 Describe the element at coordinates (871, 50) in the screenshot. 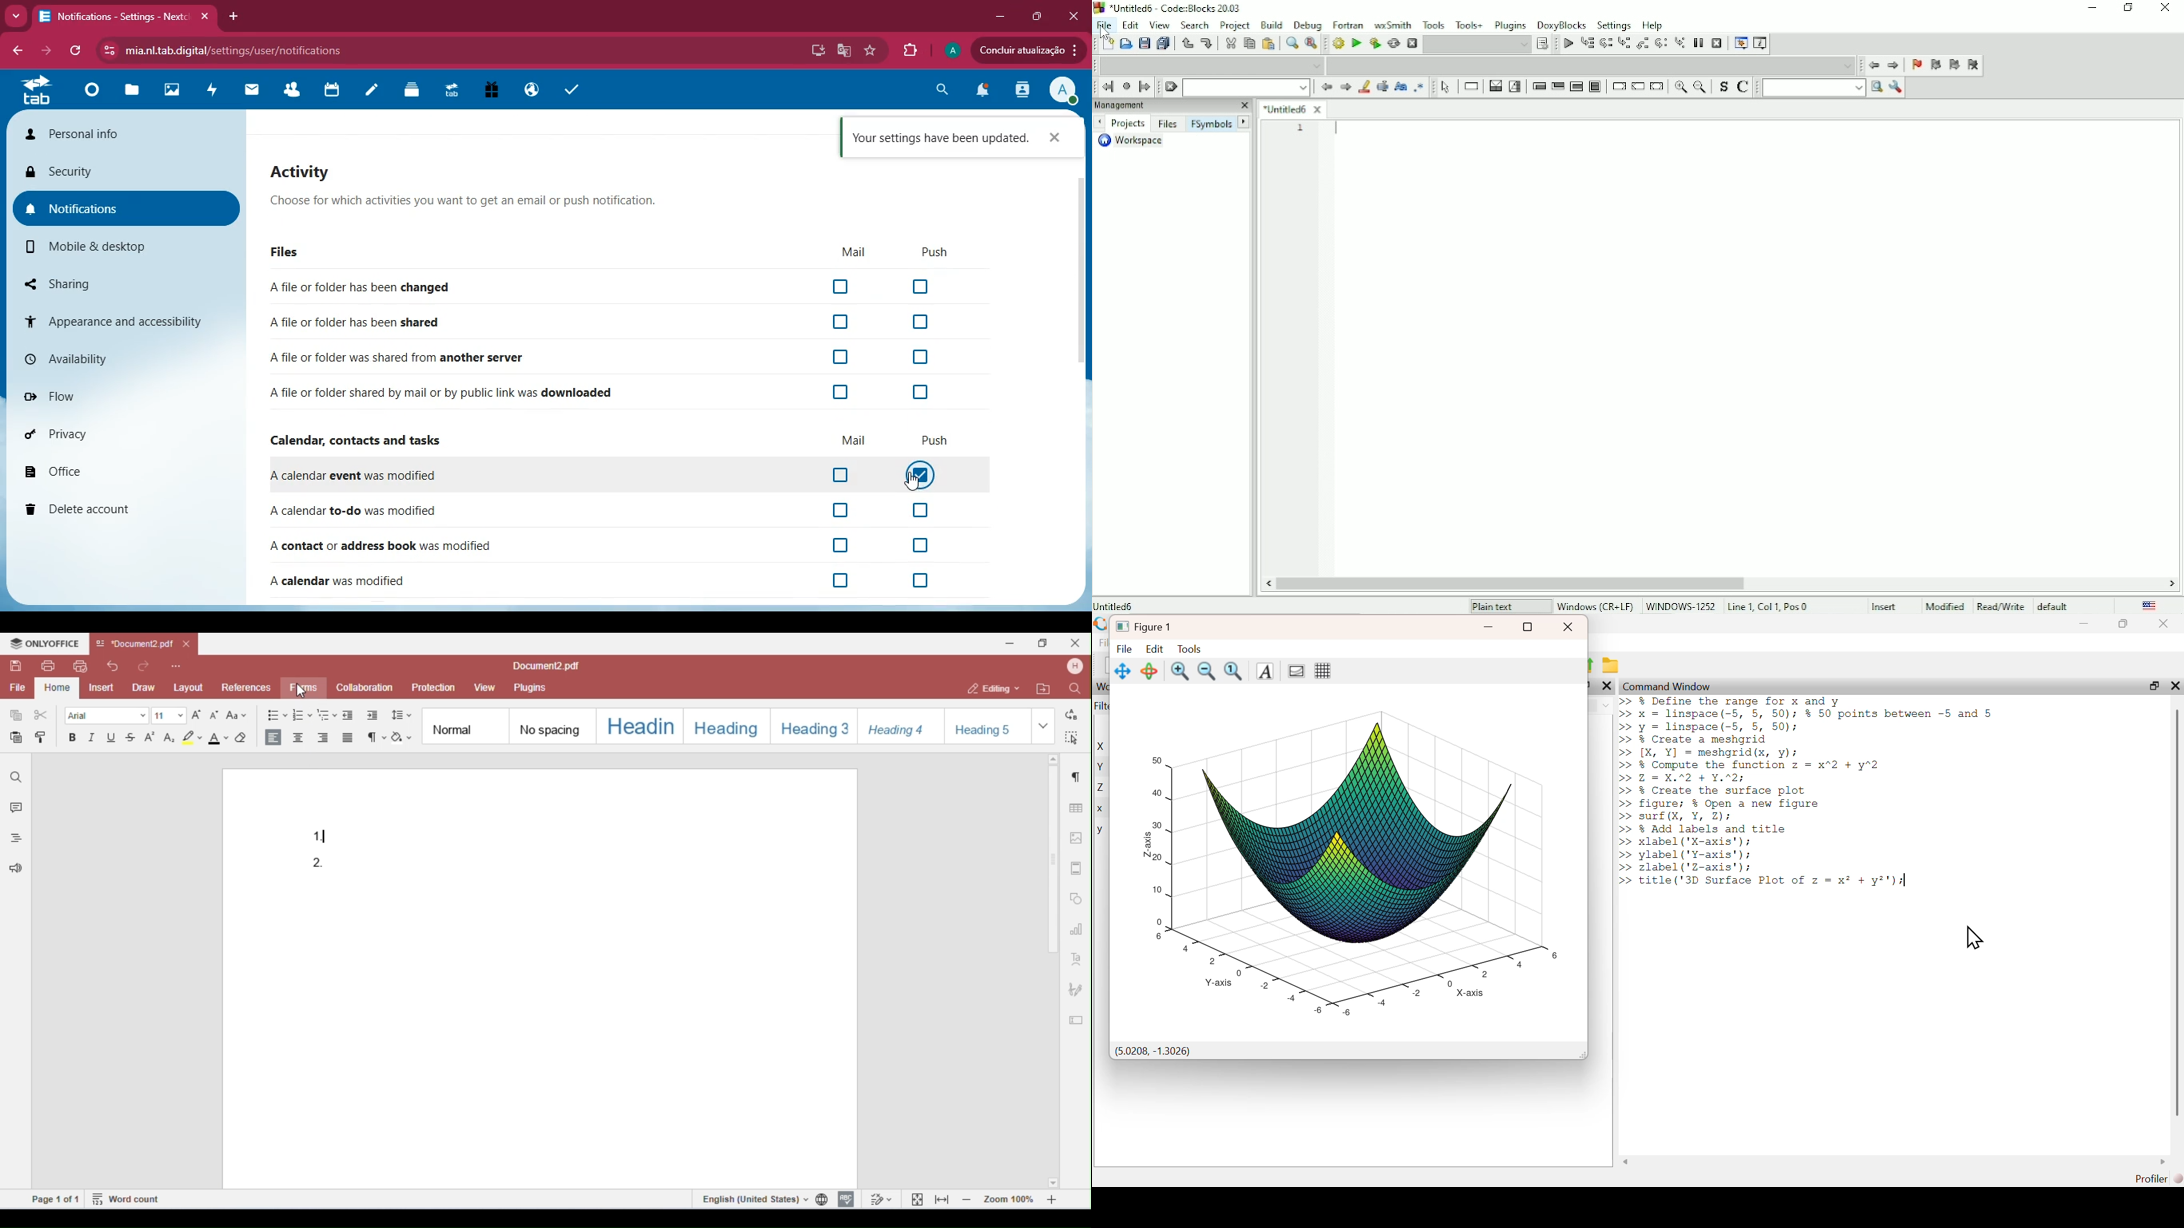

I see `favourite` at that location.